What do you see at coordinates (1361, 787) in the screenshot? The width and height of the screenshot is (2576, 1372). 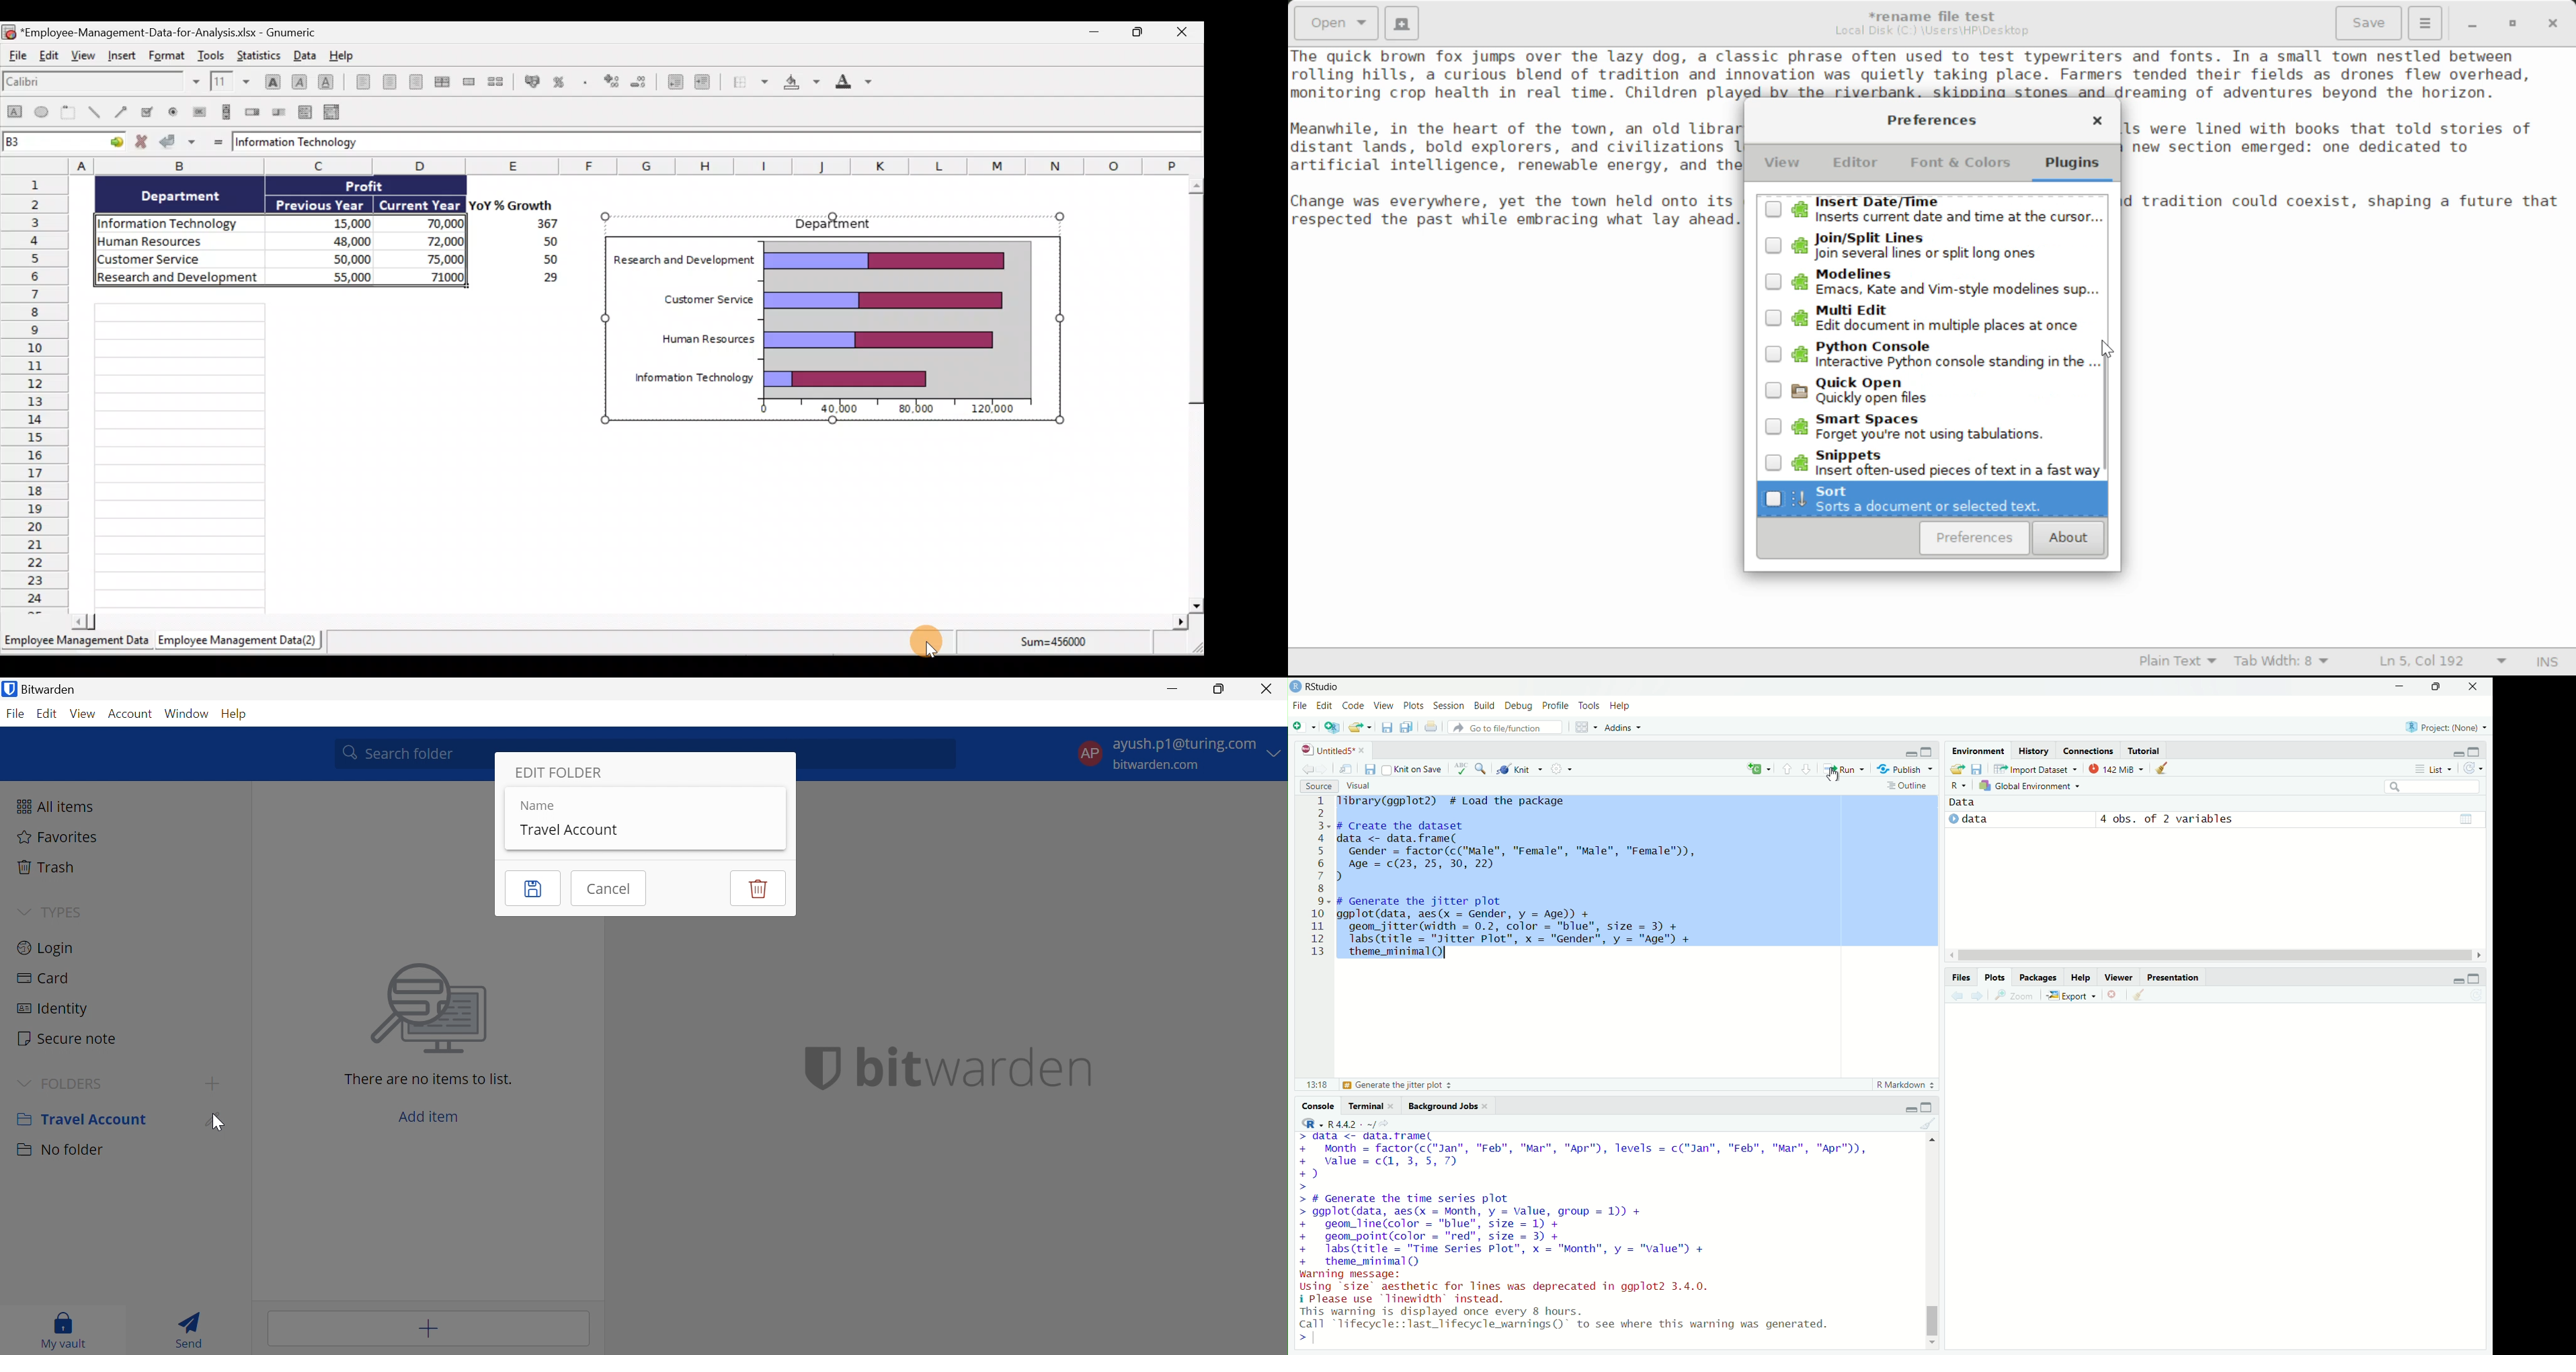 I see `visual` at bounding box center [1361, 787].